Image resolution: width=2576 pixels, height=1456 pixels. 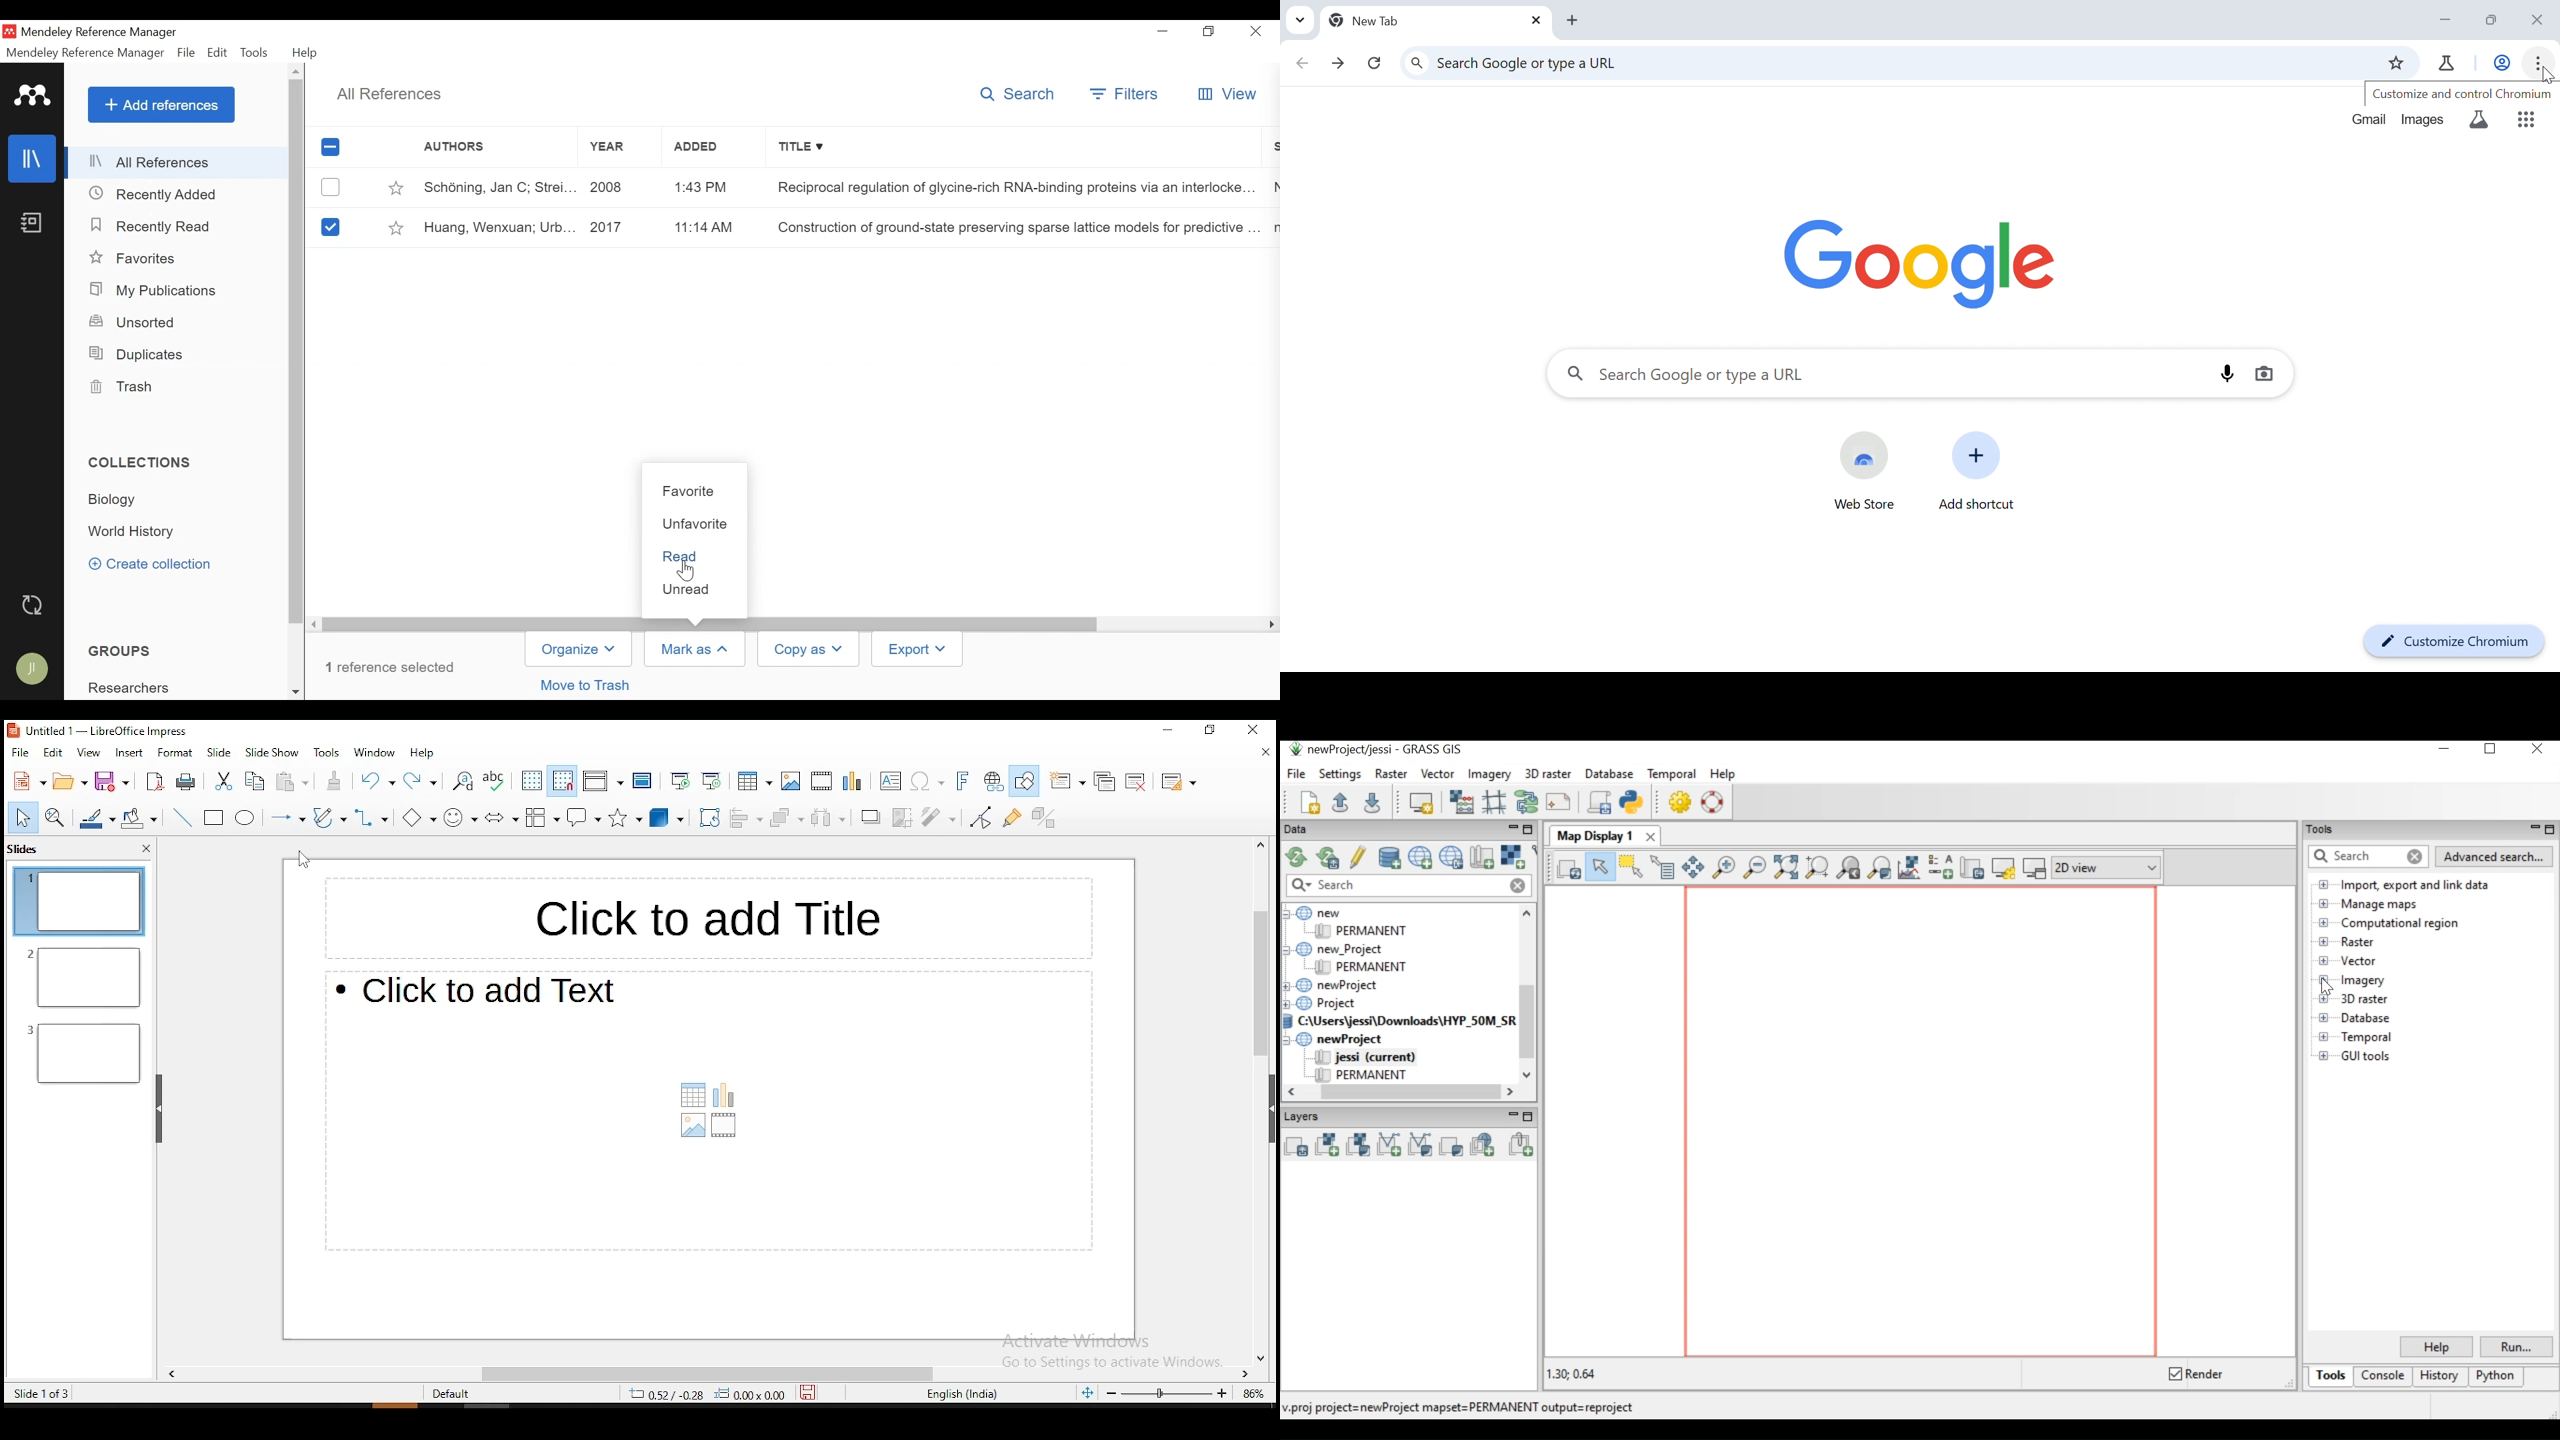 I want to click on My Publications, so click(x=159, y=291).